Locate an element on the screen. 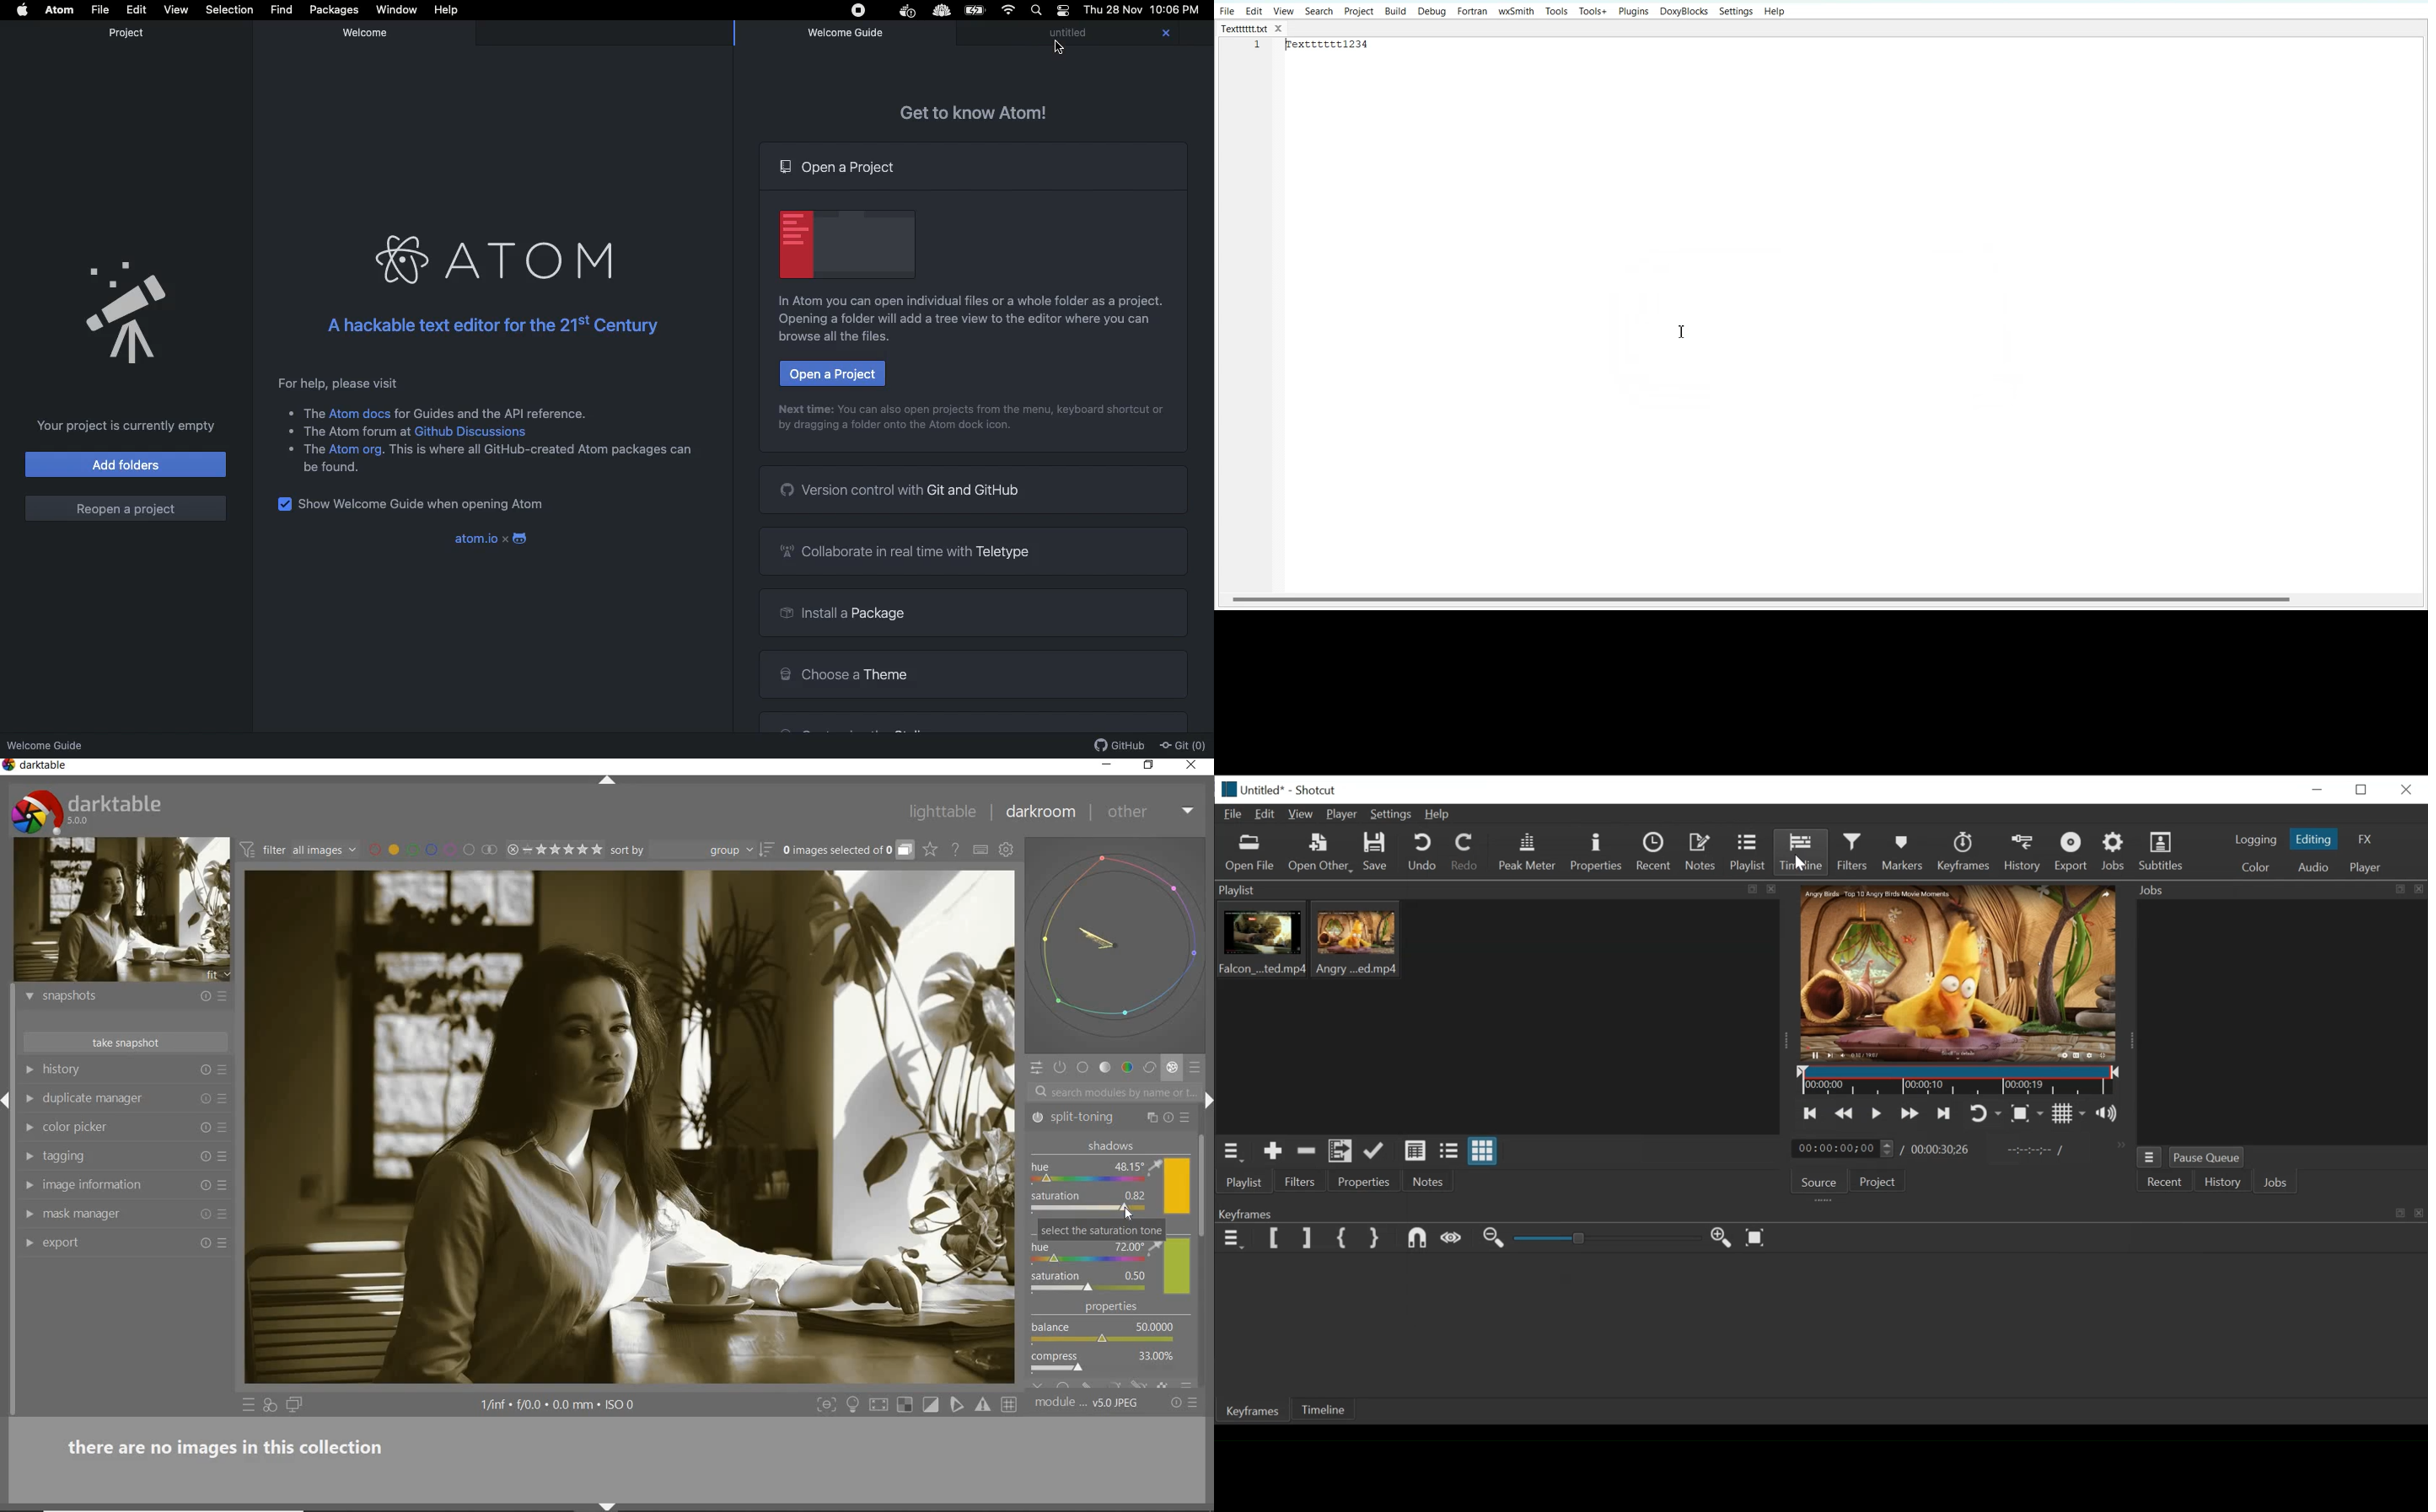 This screenshot has height=1512, width=2436. player is located at coordinates (2367, 868).